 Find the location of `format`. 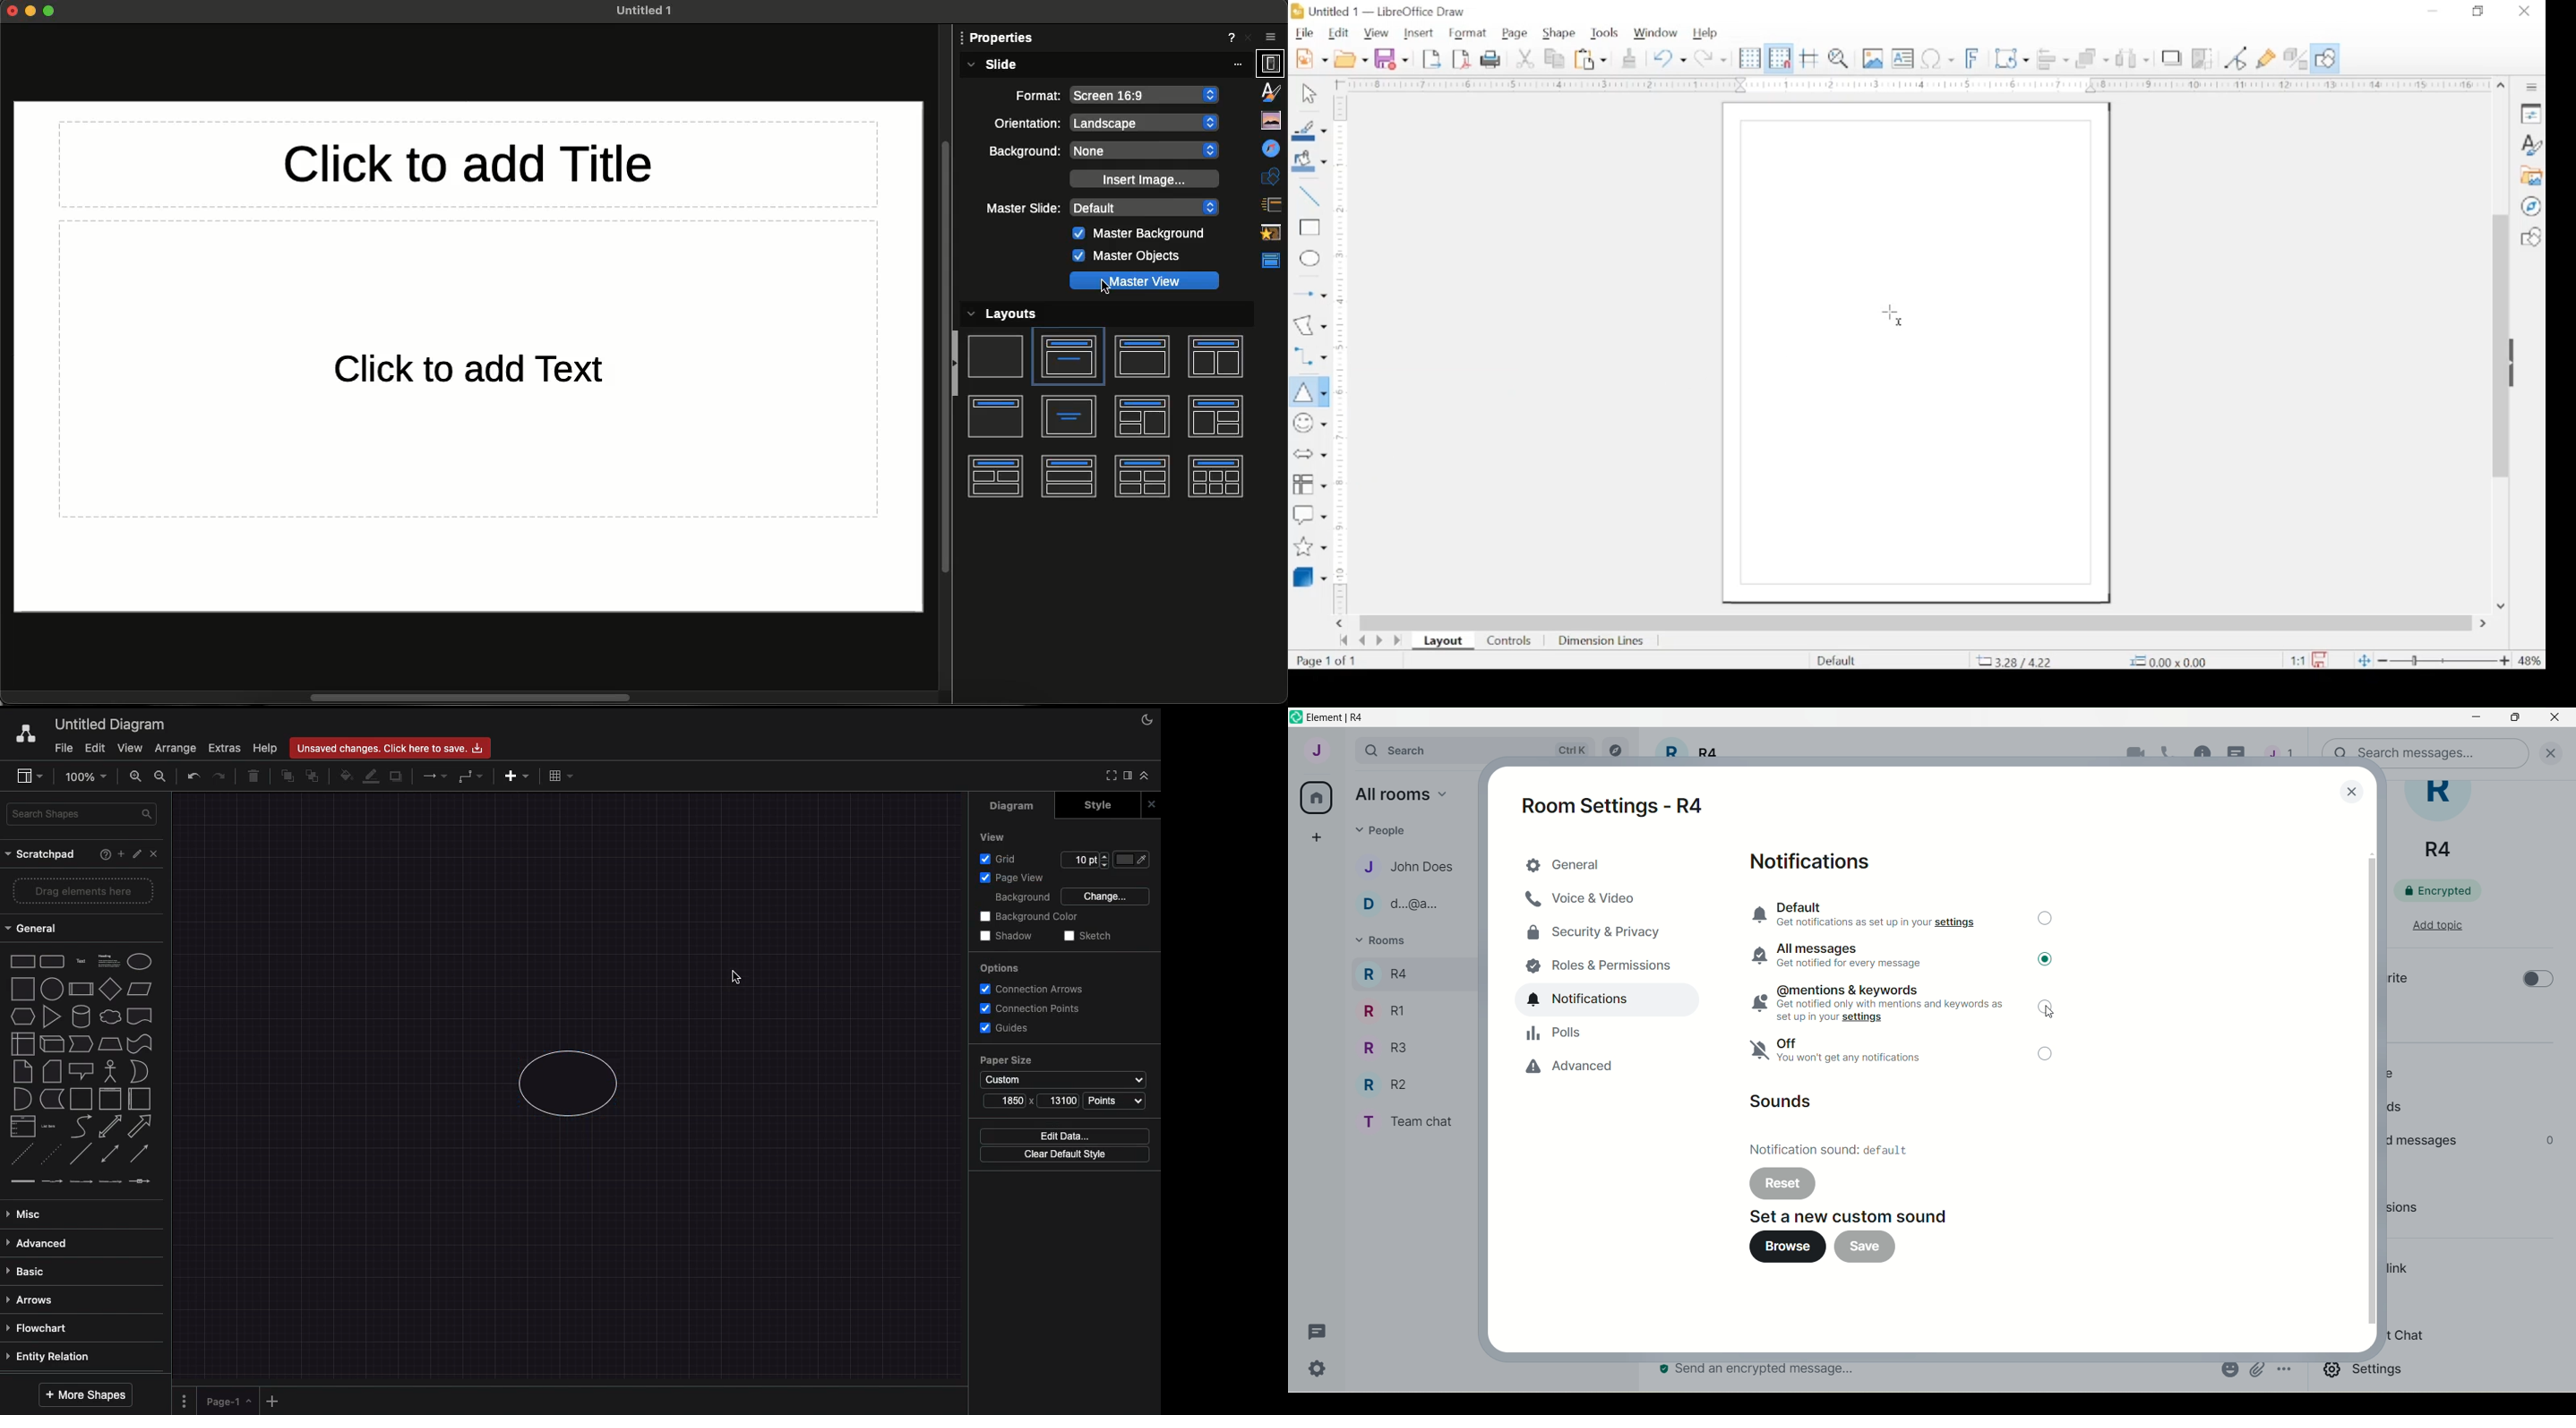

format is located at coordinates (1467, 33).